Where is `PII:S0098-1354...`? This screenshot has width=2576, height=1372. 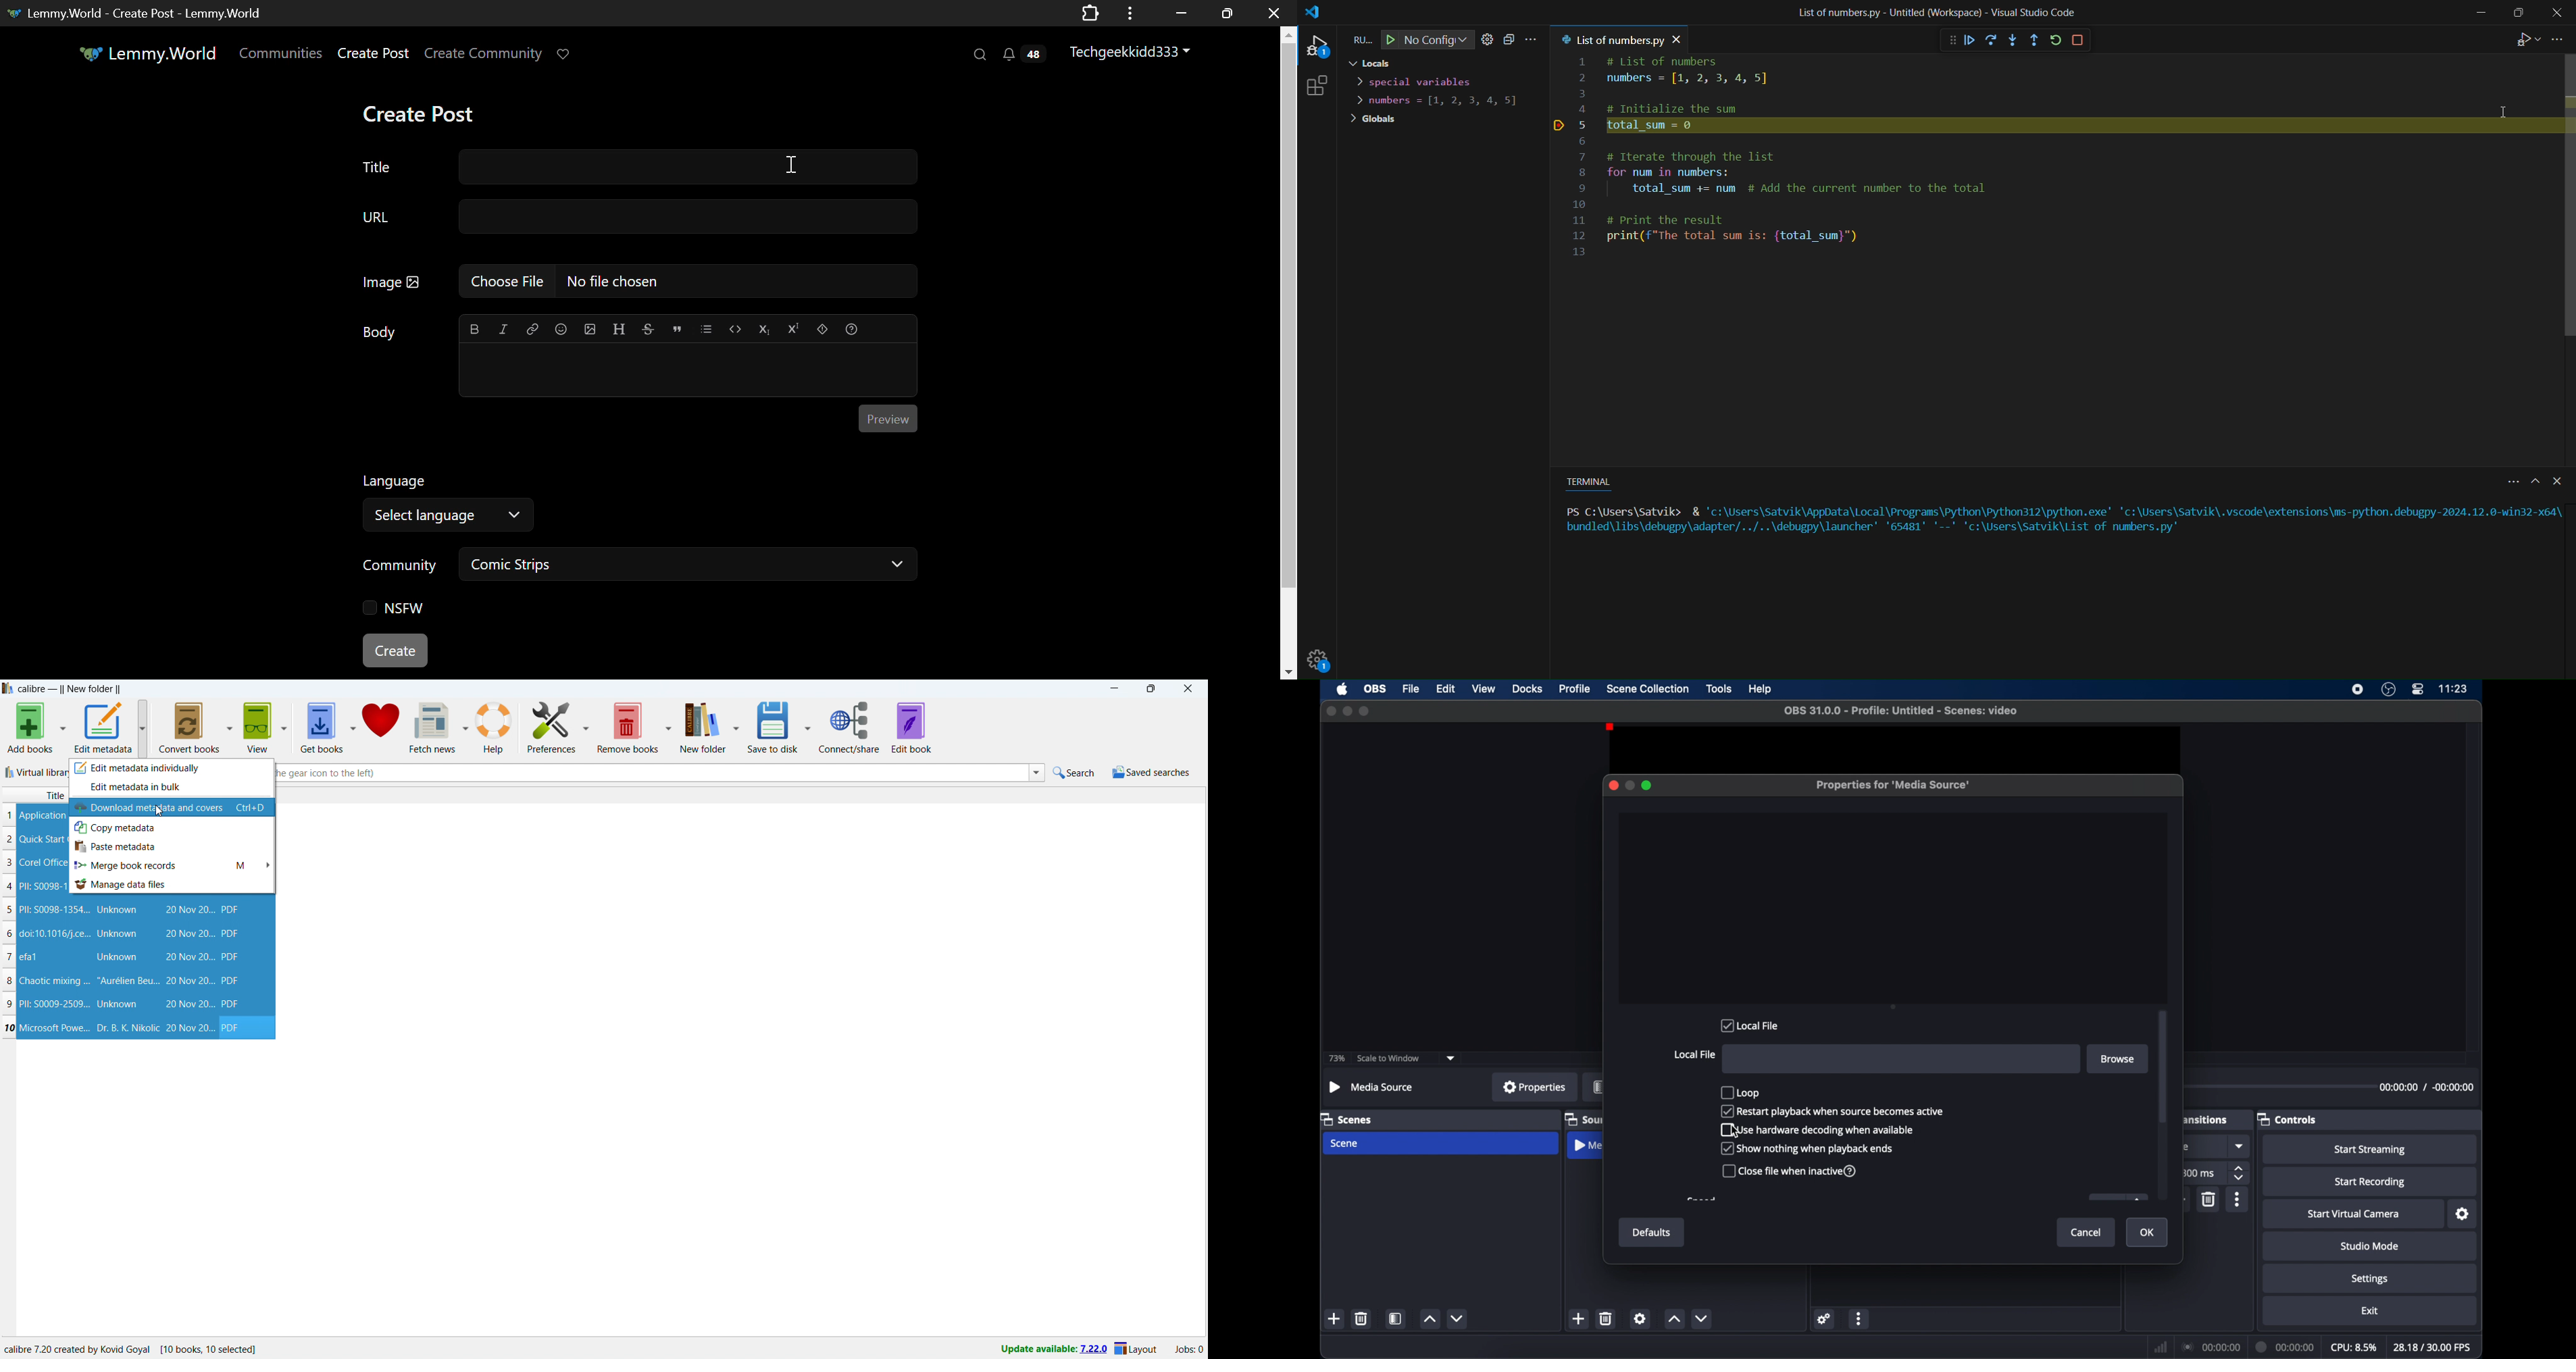
PII:S0098-1354... is located at coordinates (55, 910).